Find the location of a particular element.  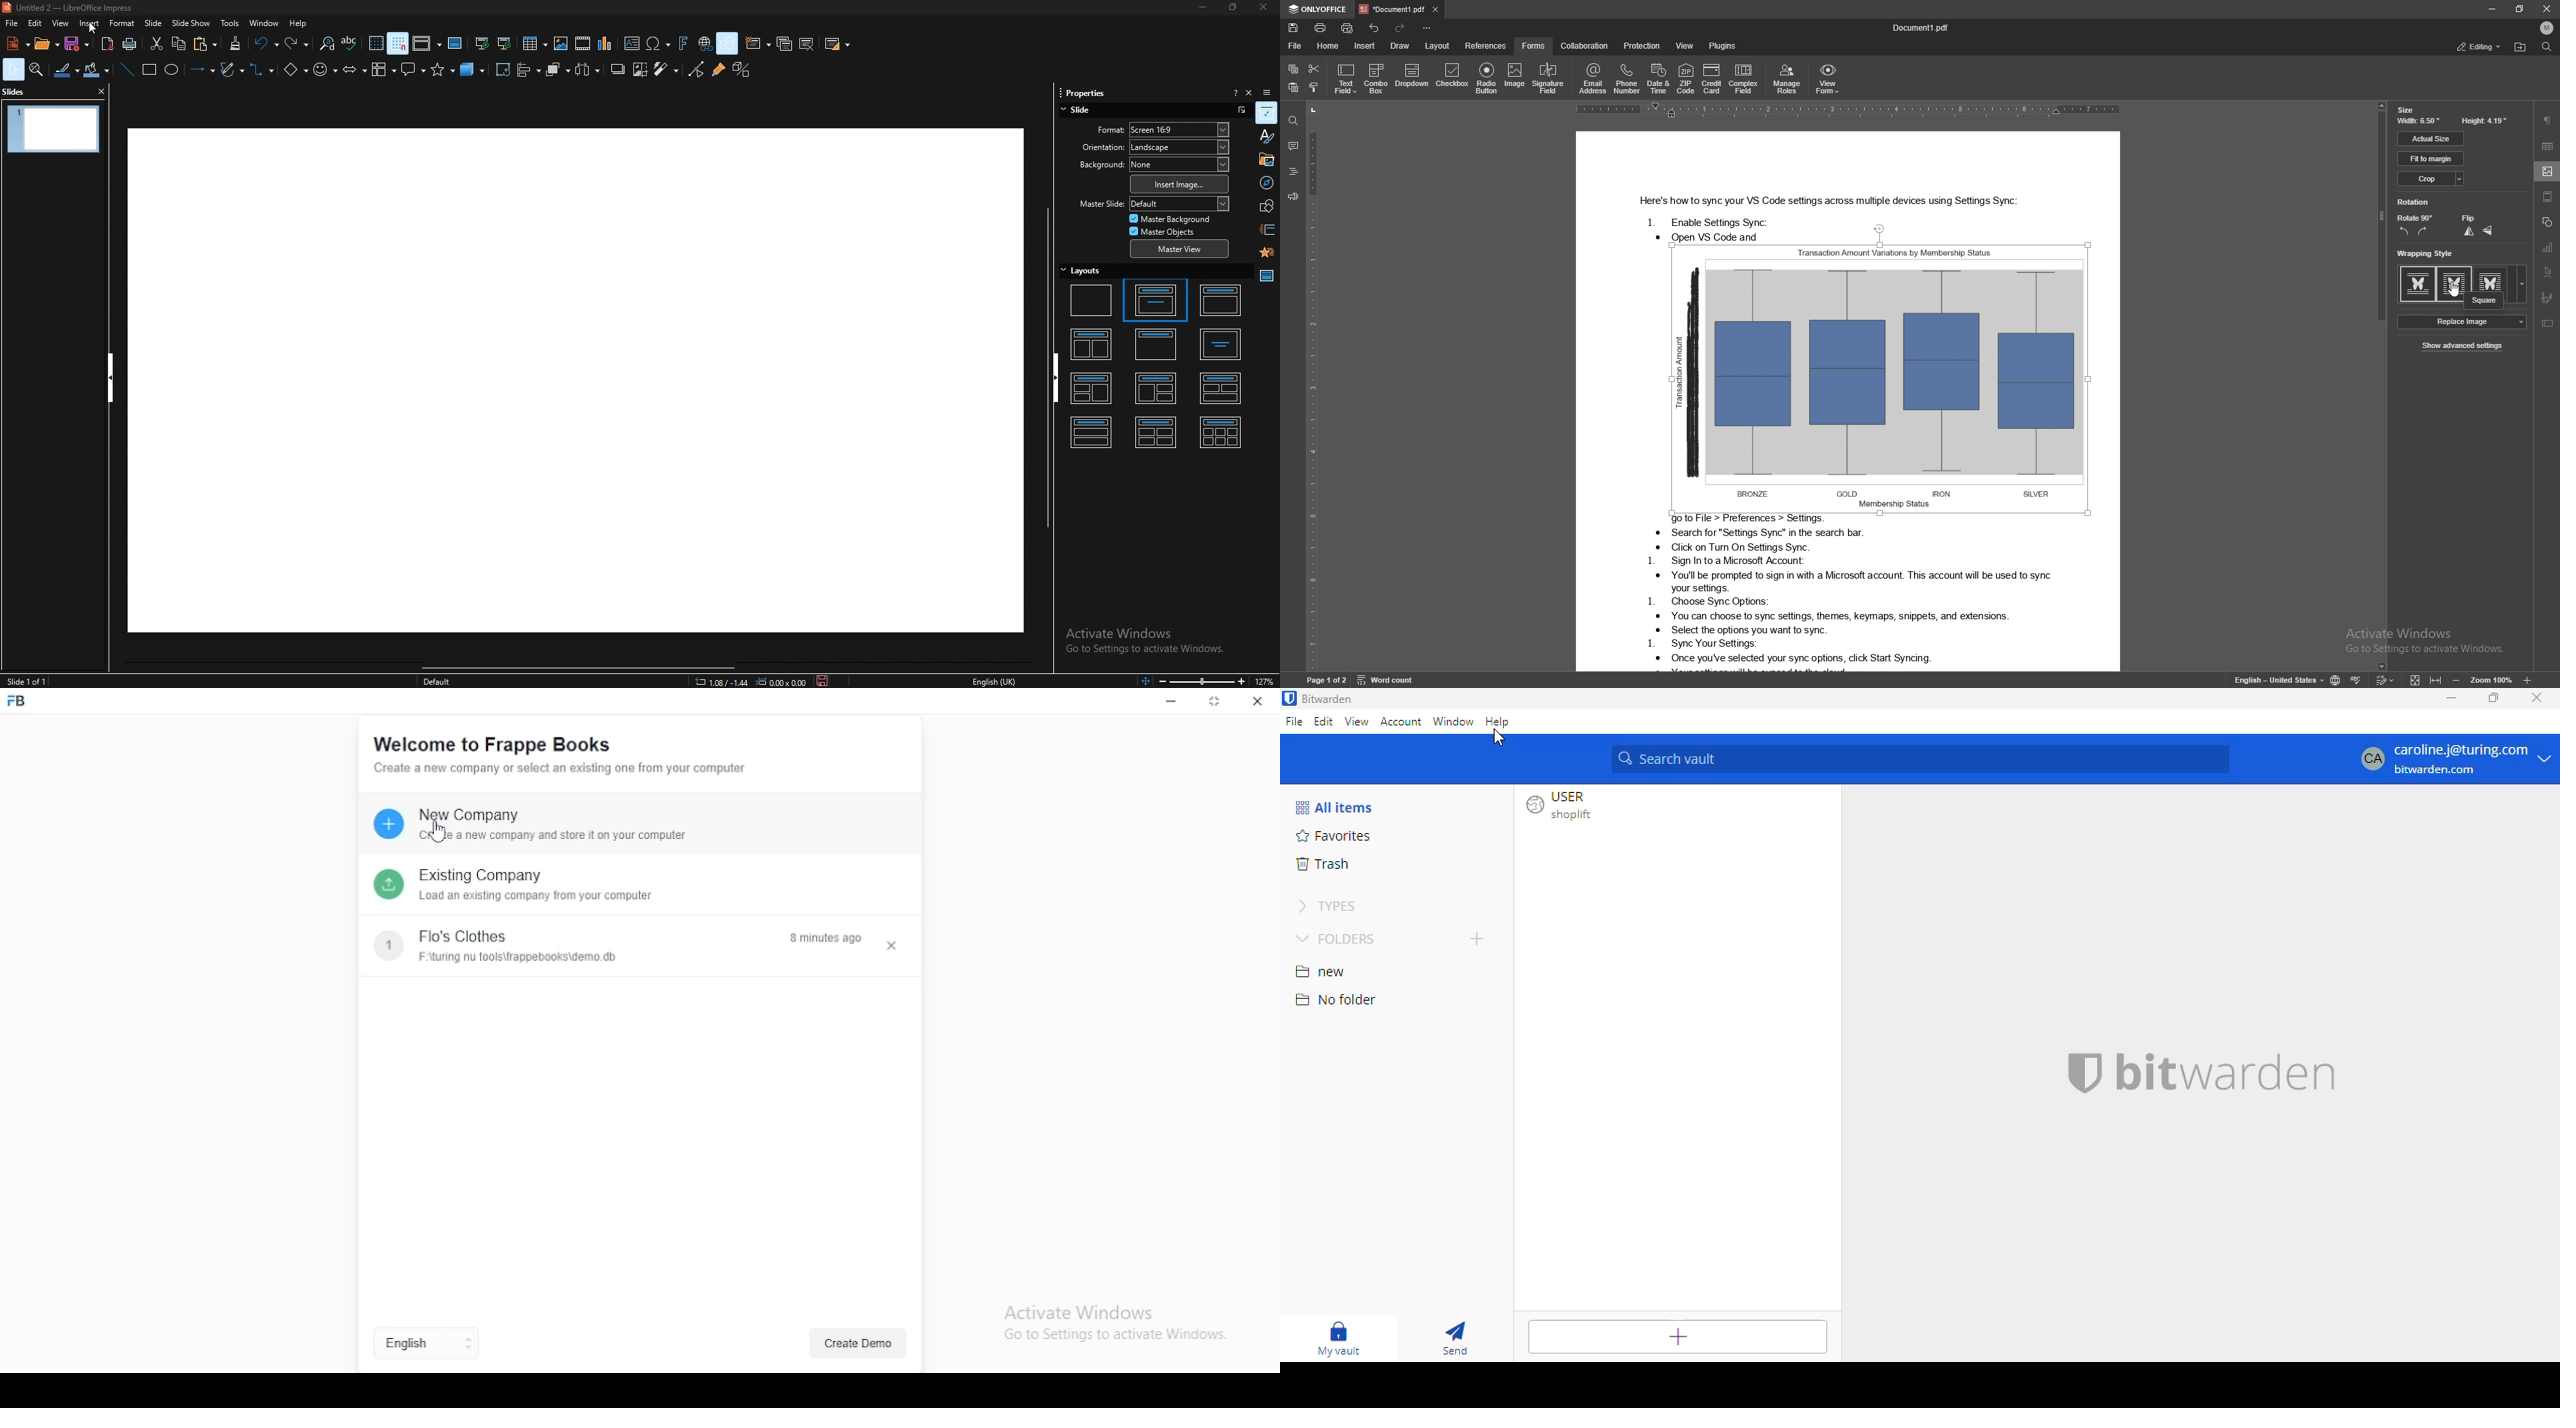

copy style is located at coordinates (1314, 88).